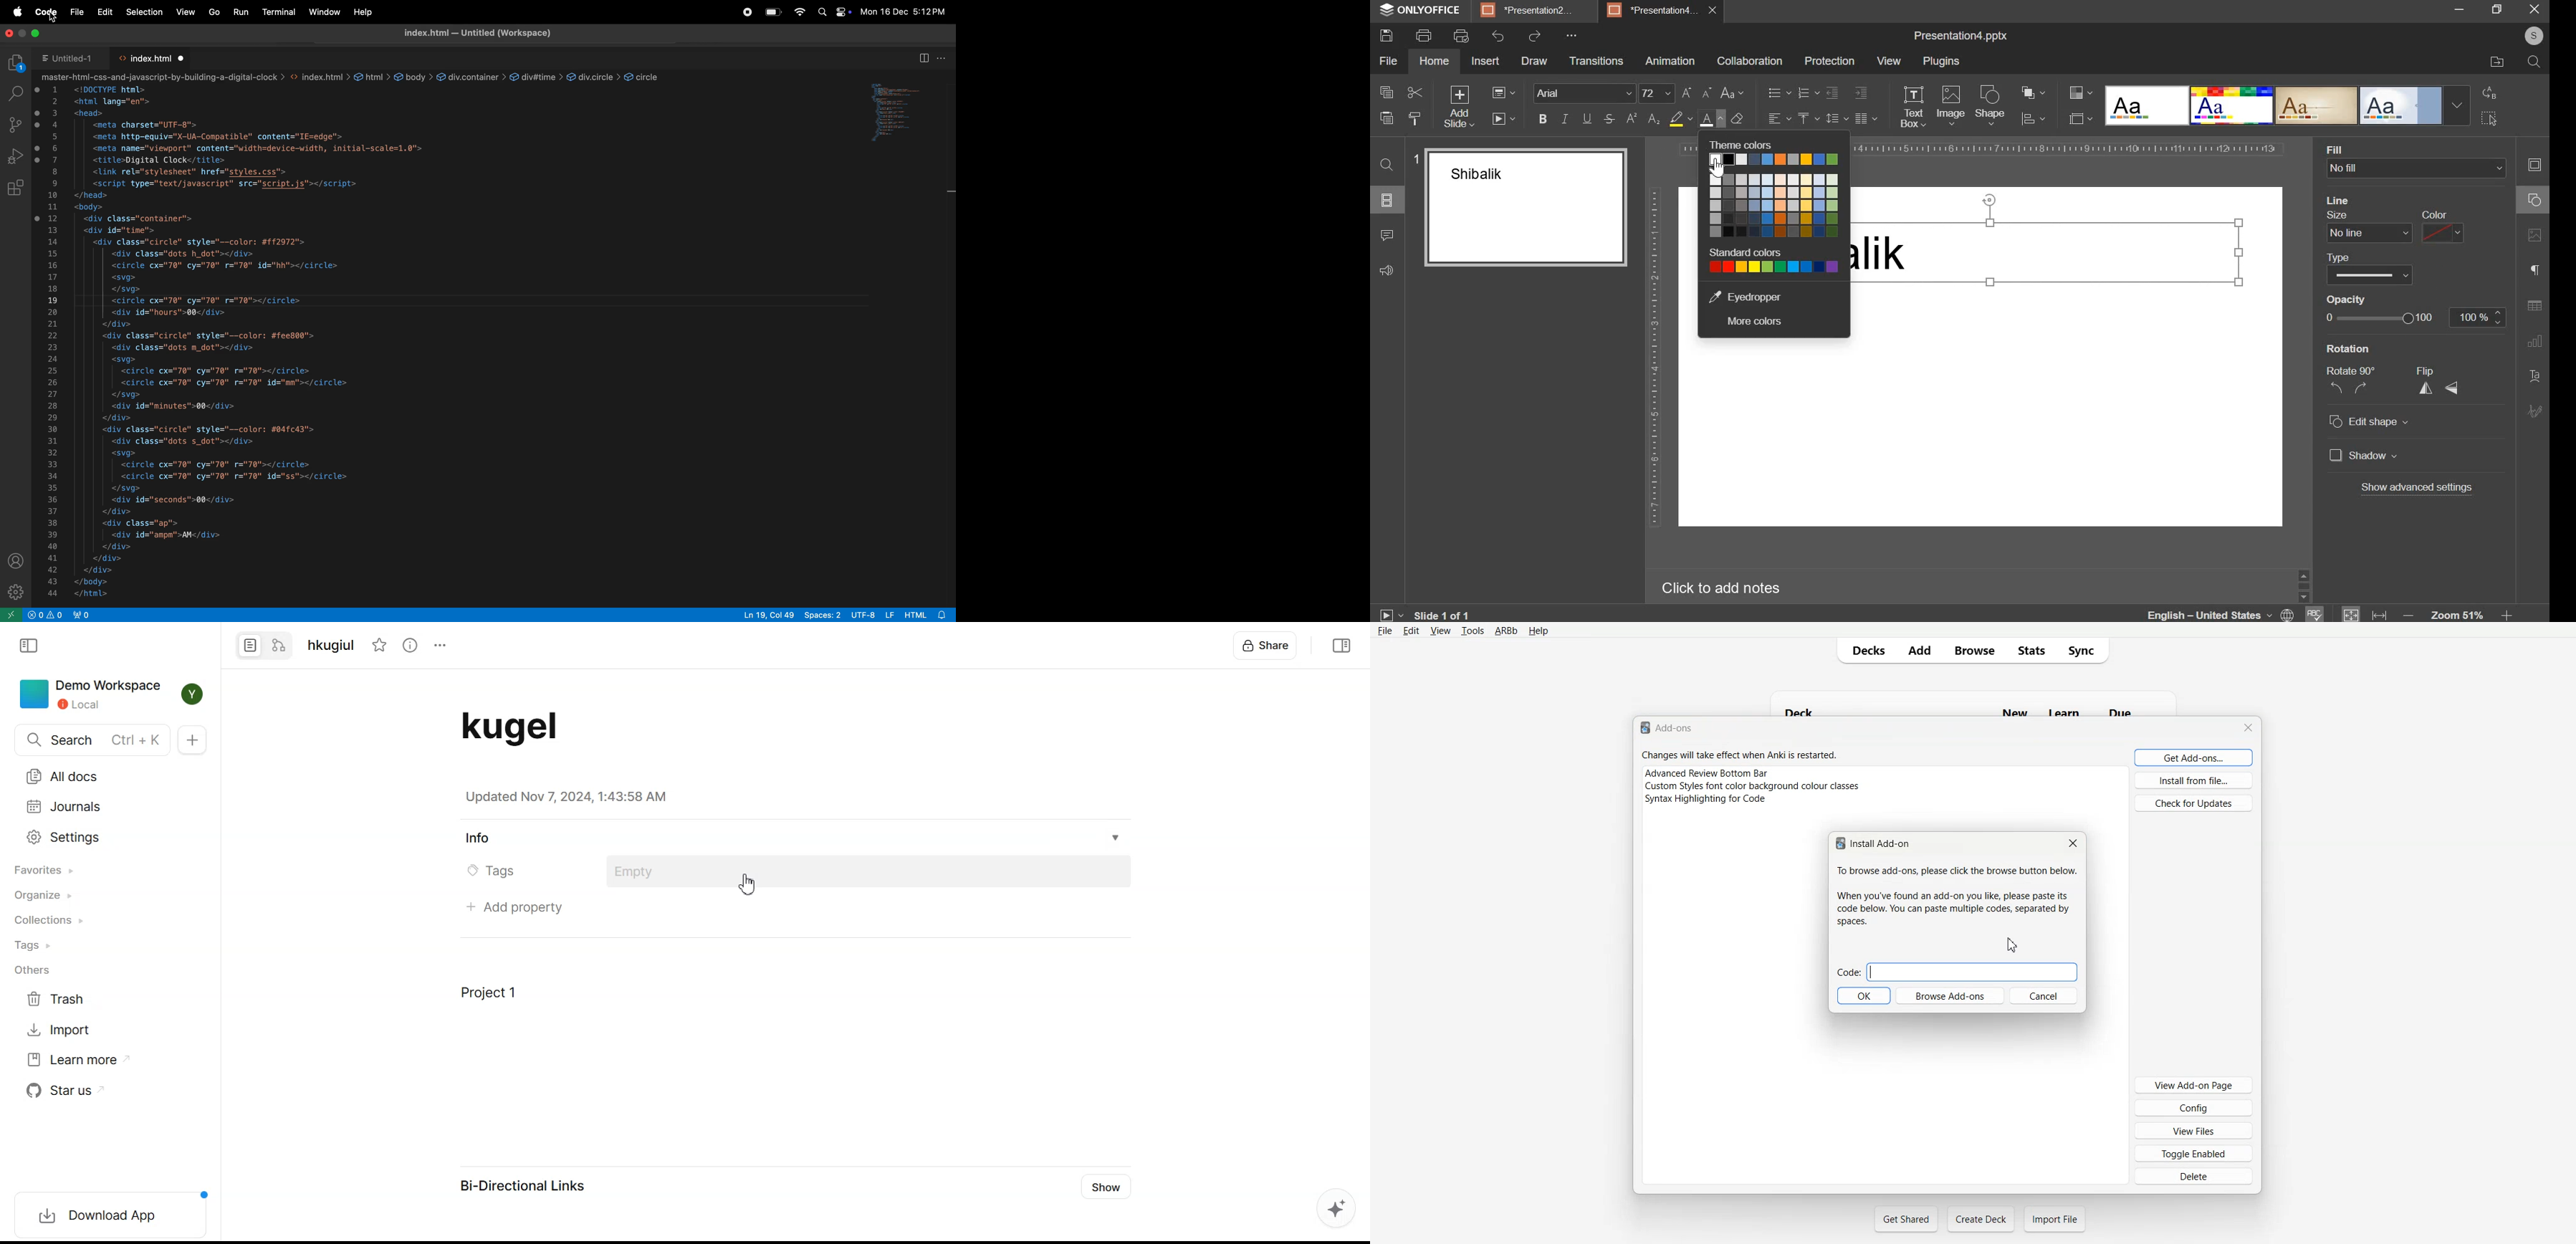 This screenshot has width=2576, height=1260. Describe the element at coordinates (1873, 844) in the screenshot. I see `Install Add-on` at that location.